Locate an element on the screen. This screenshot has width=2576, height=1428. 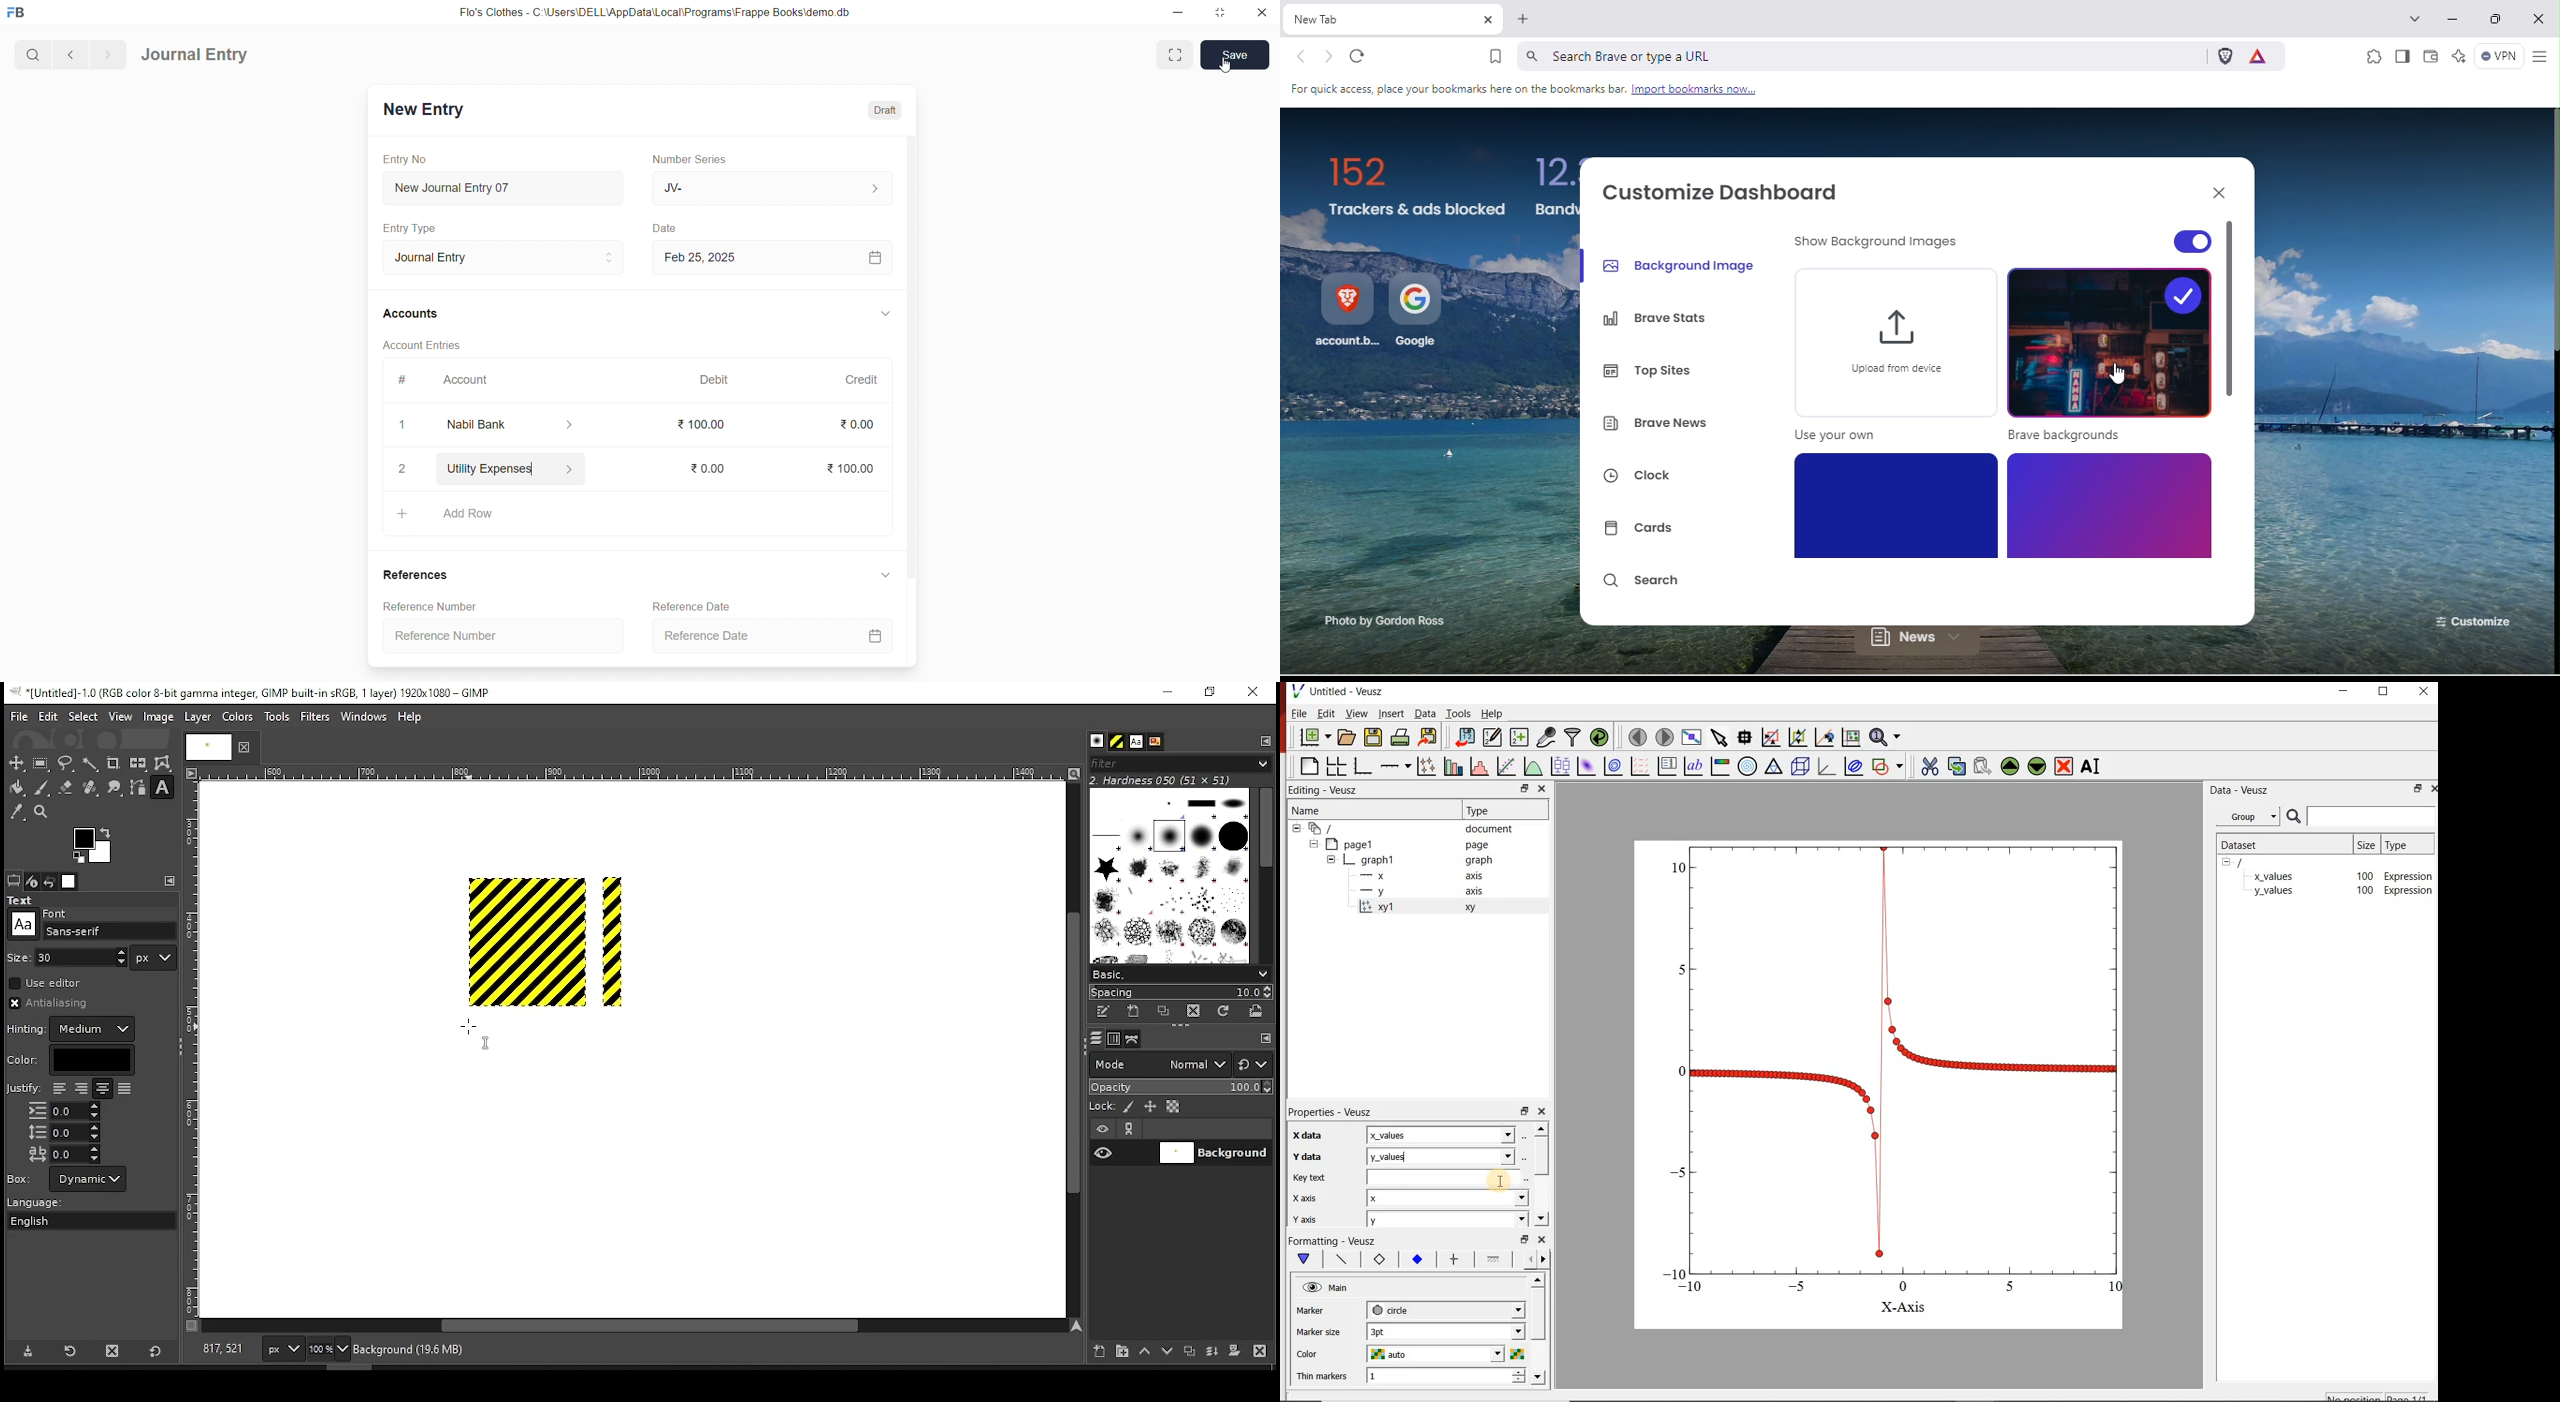
move down the selected widget is located at coordinates (2037, 768).